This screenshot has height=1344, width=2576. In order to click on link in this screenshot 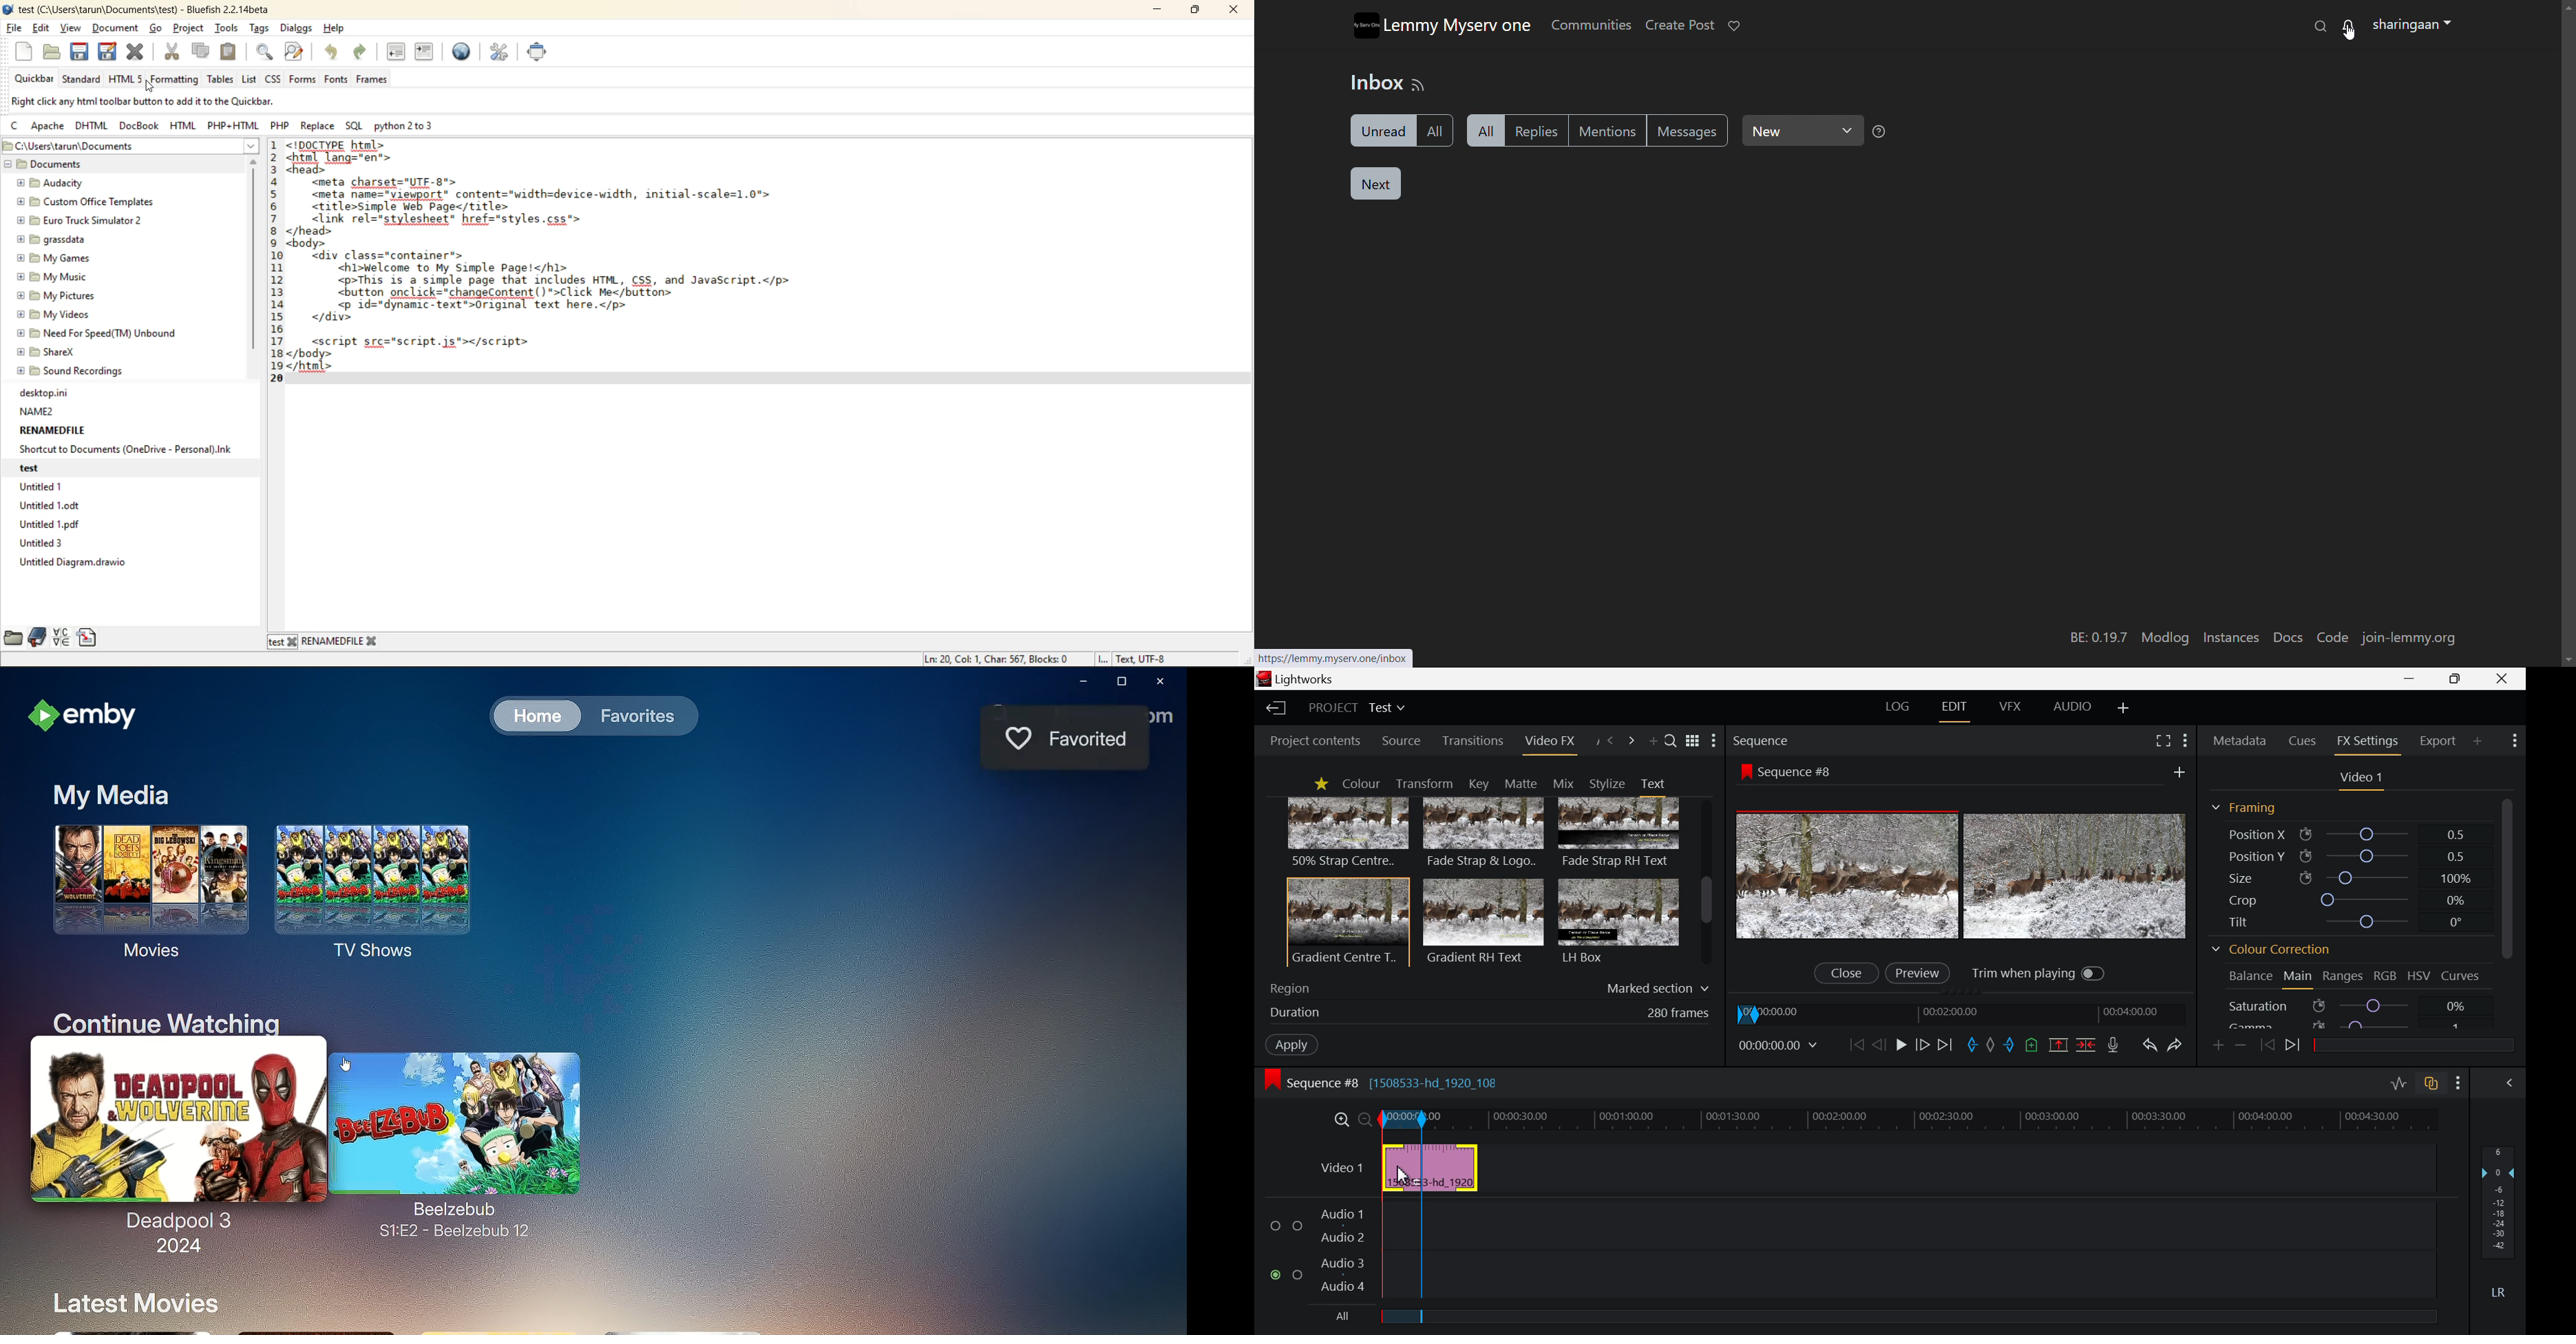, I will do `click(1343, 657)`.